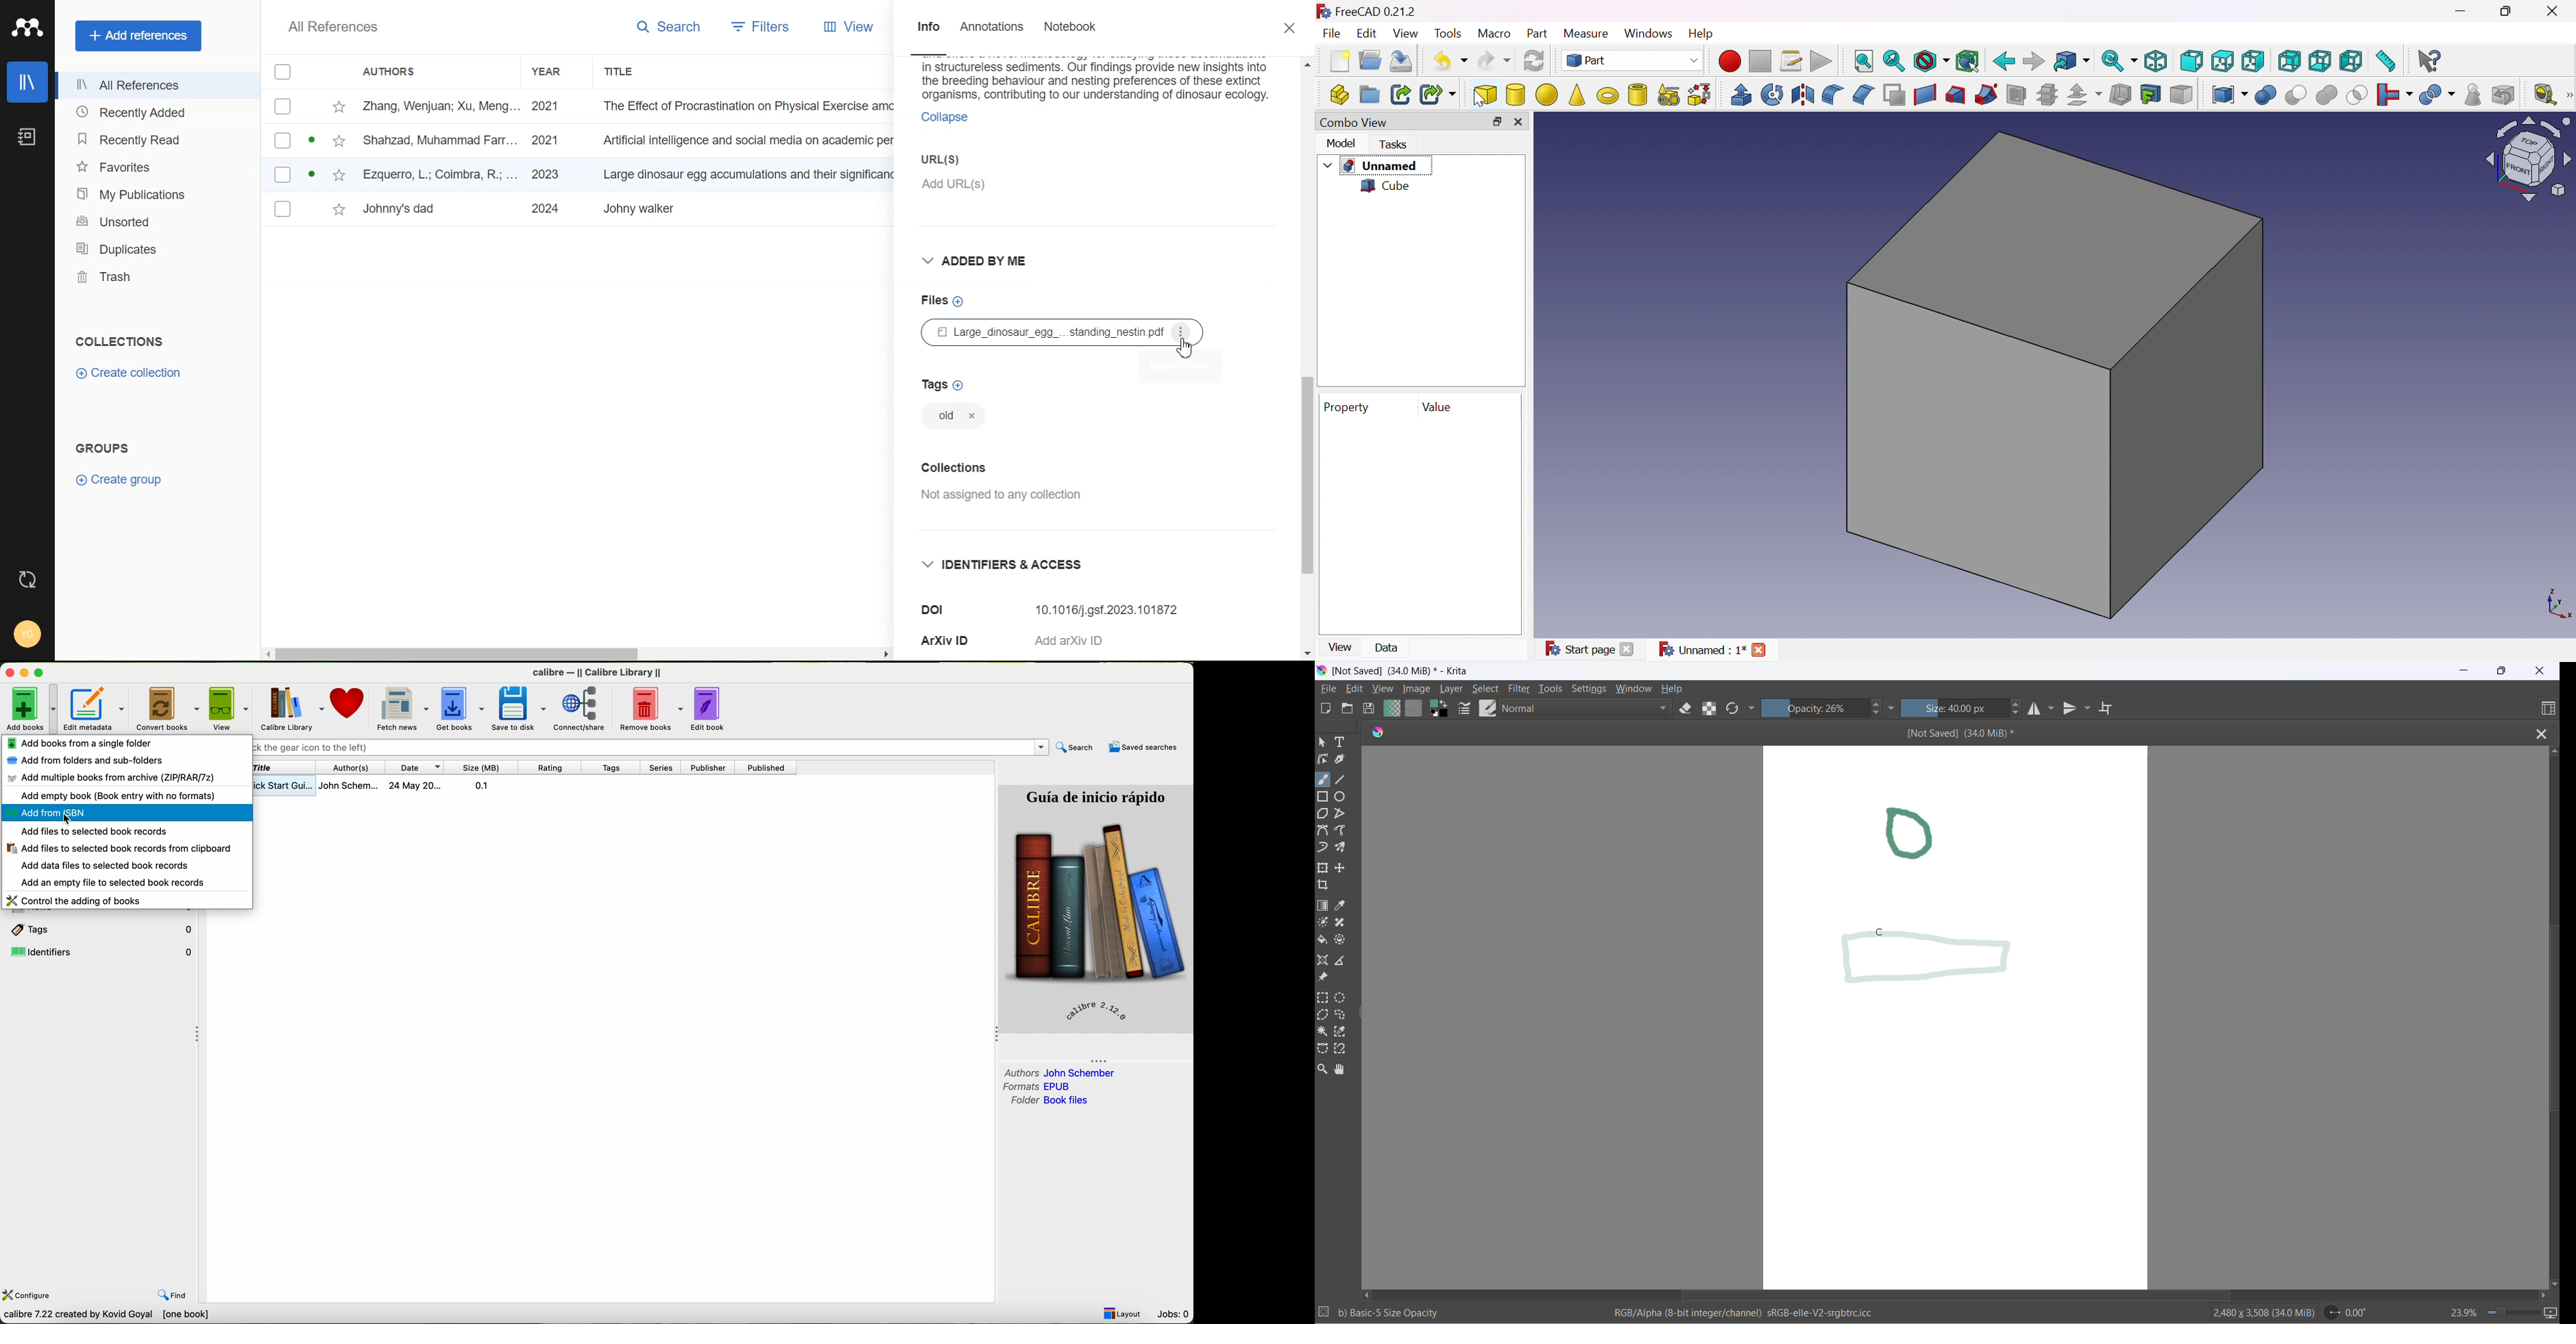  What do you see at coordinates (1096, 79) in the screenshot?
I see `Abstract of large dinosaur egg accumulations and their significance for understanding nesting behaviour` at bounding box center [1096, 79].